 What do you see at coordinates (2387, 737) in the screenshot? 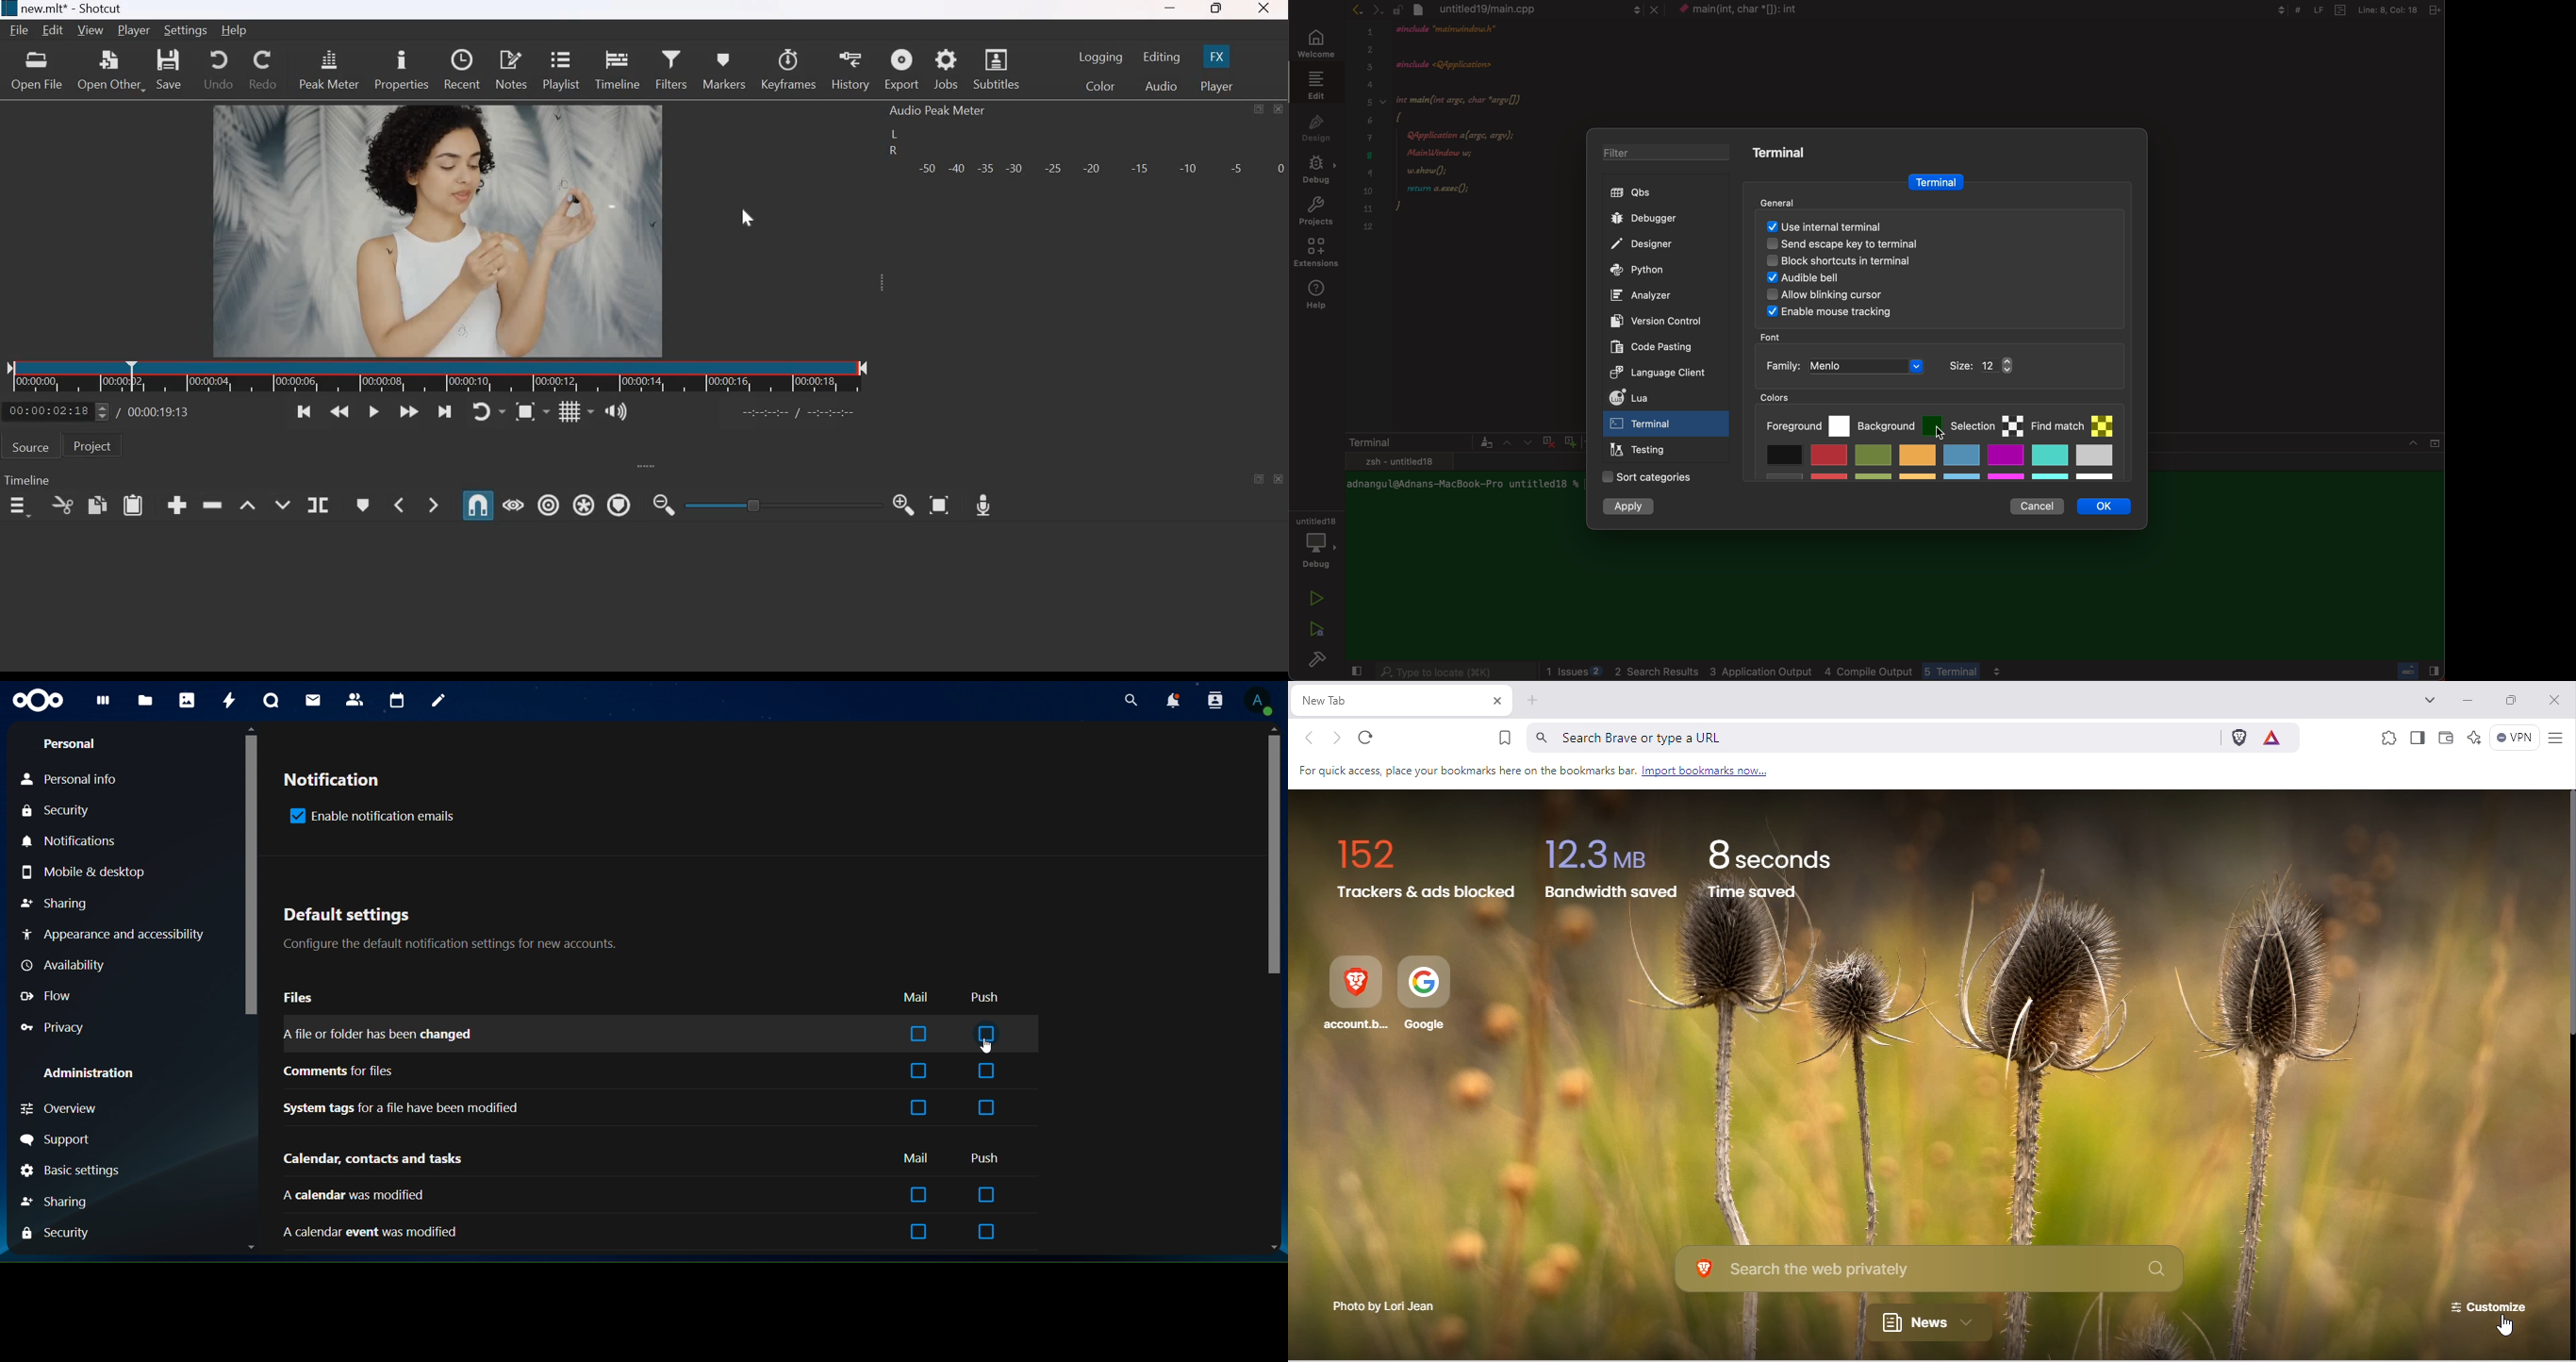
I see `Extensions` at bounding box center [2387, 737].